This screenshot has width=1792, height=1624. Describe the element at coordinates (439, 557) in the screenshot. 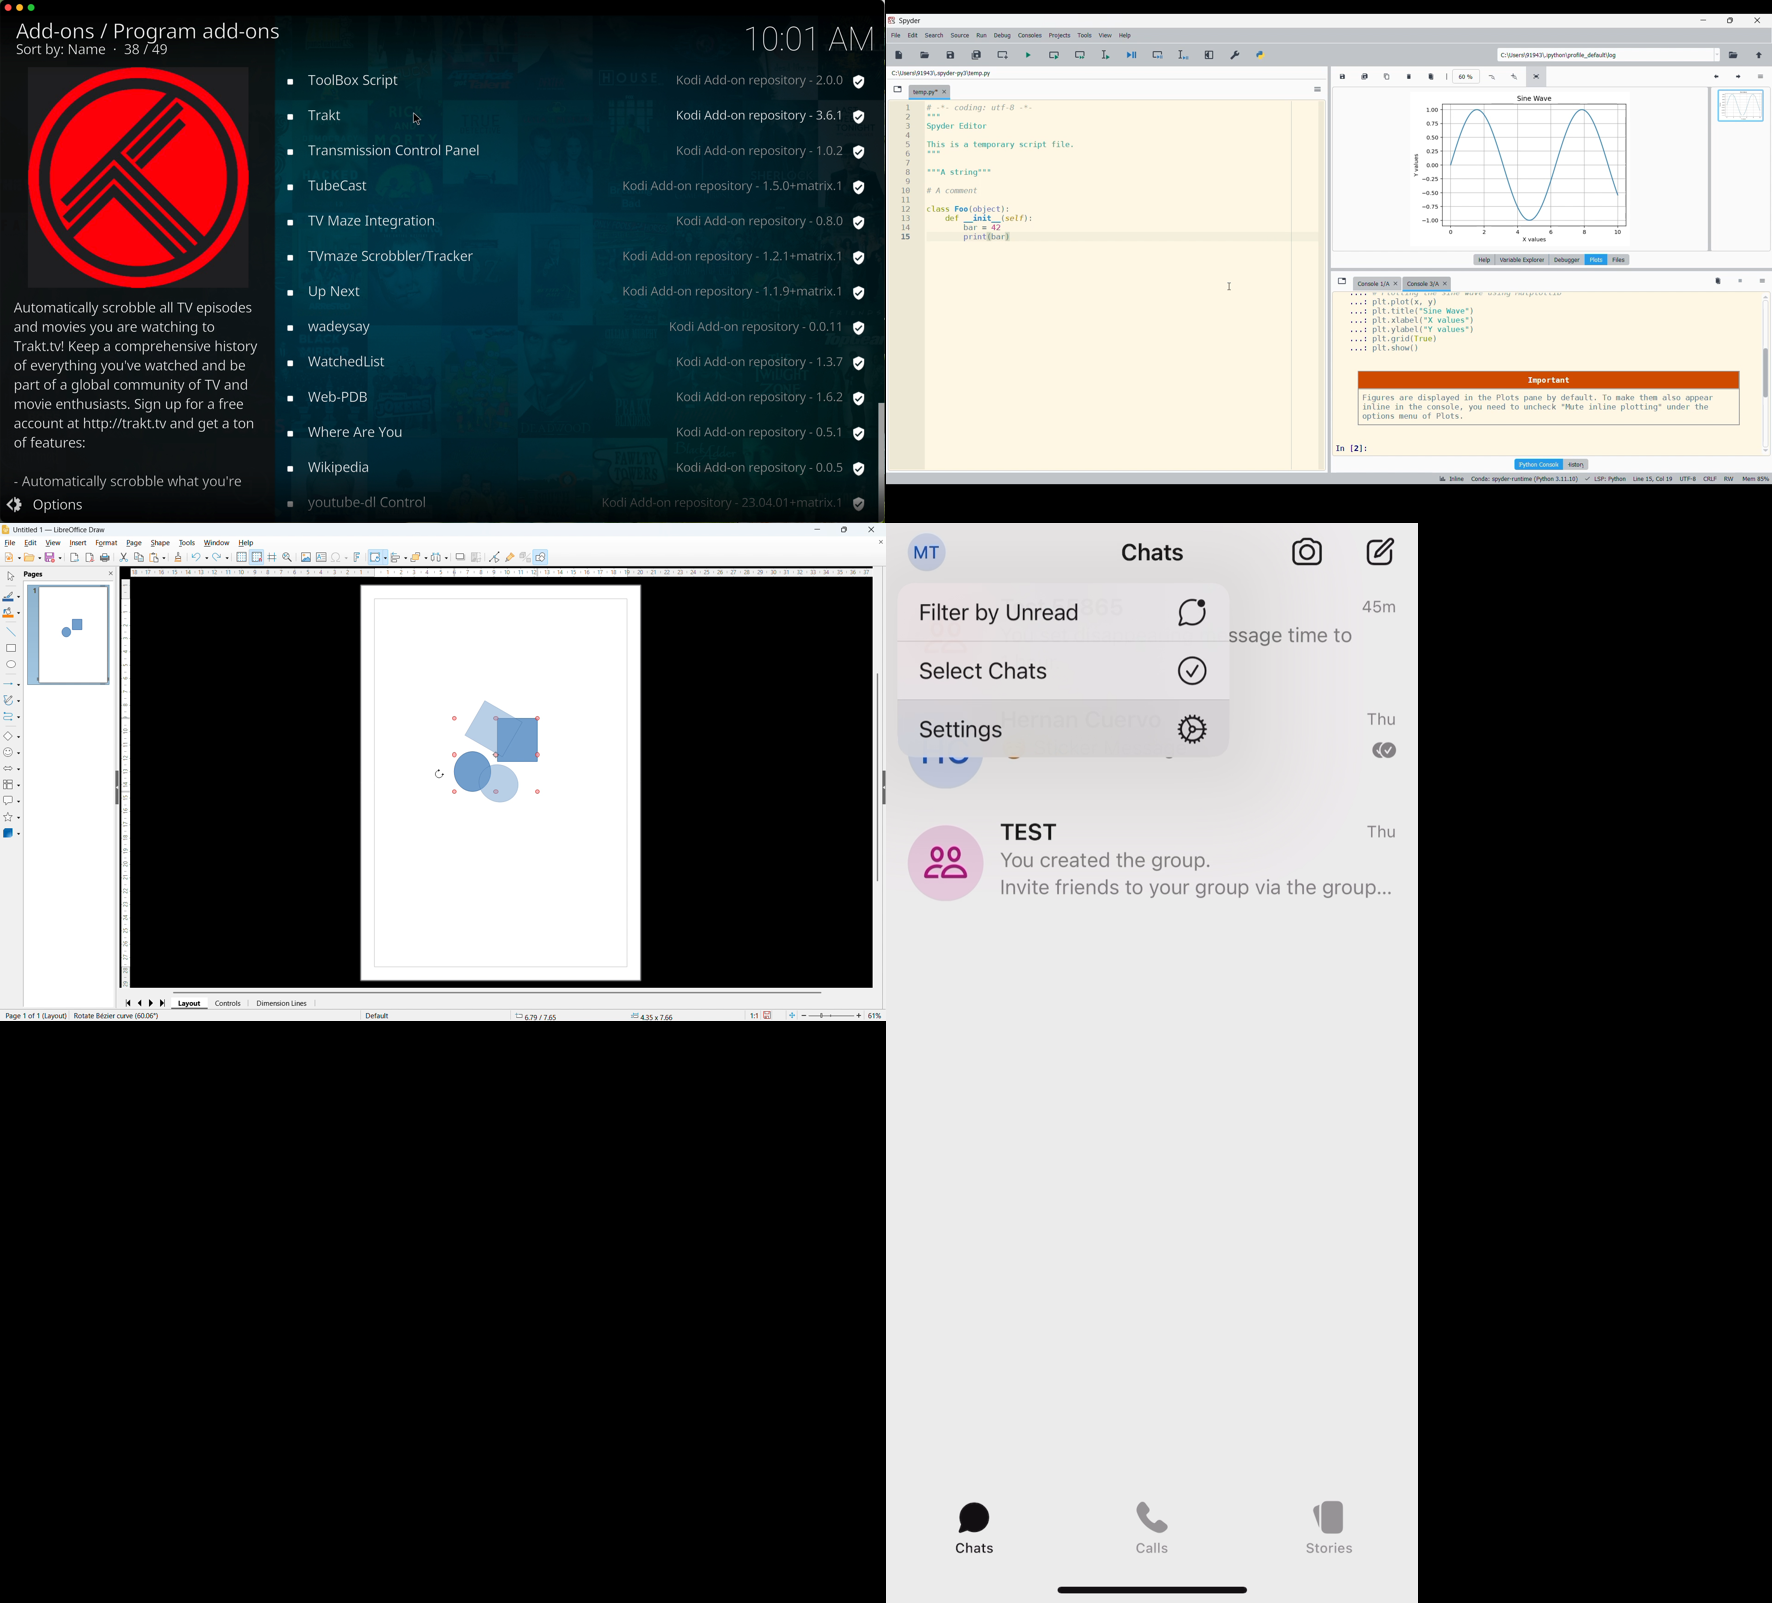

I see `Select at least three objects to distribute ` at that location.